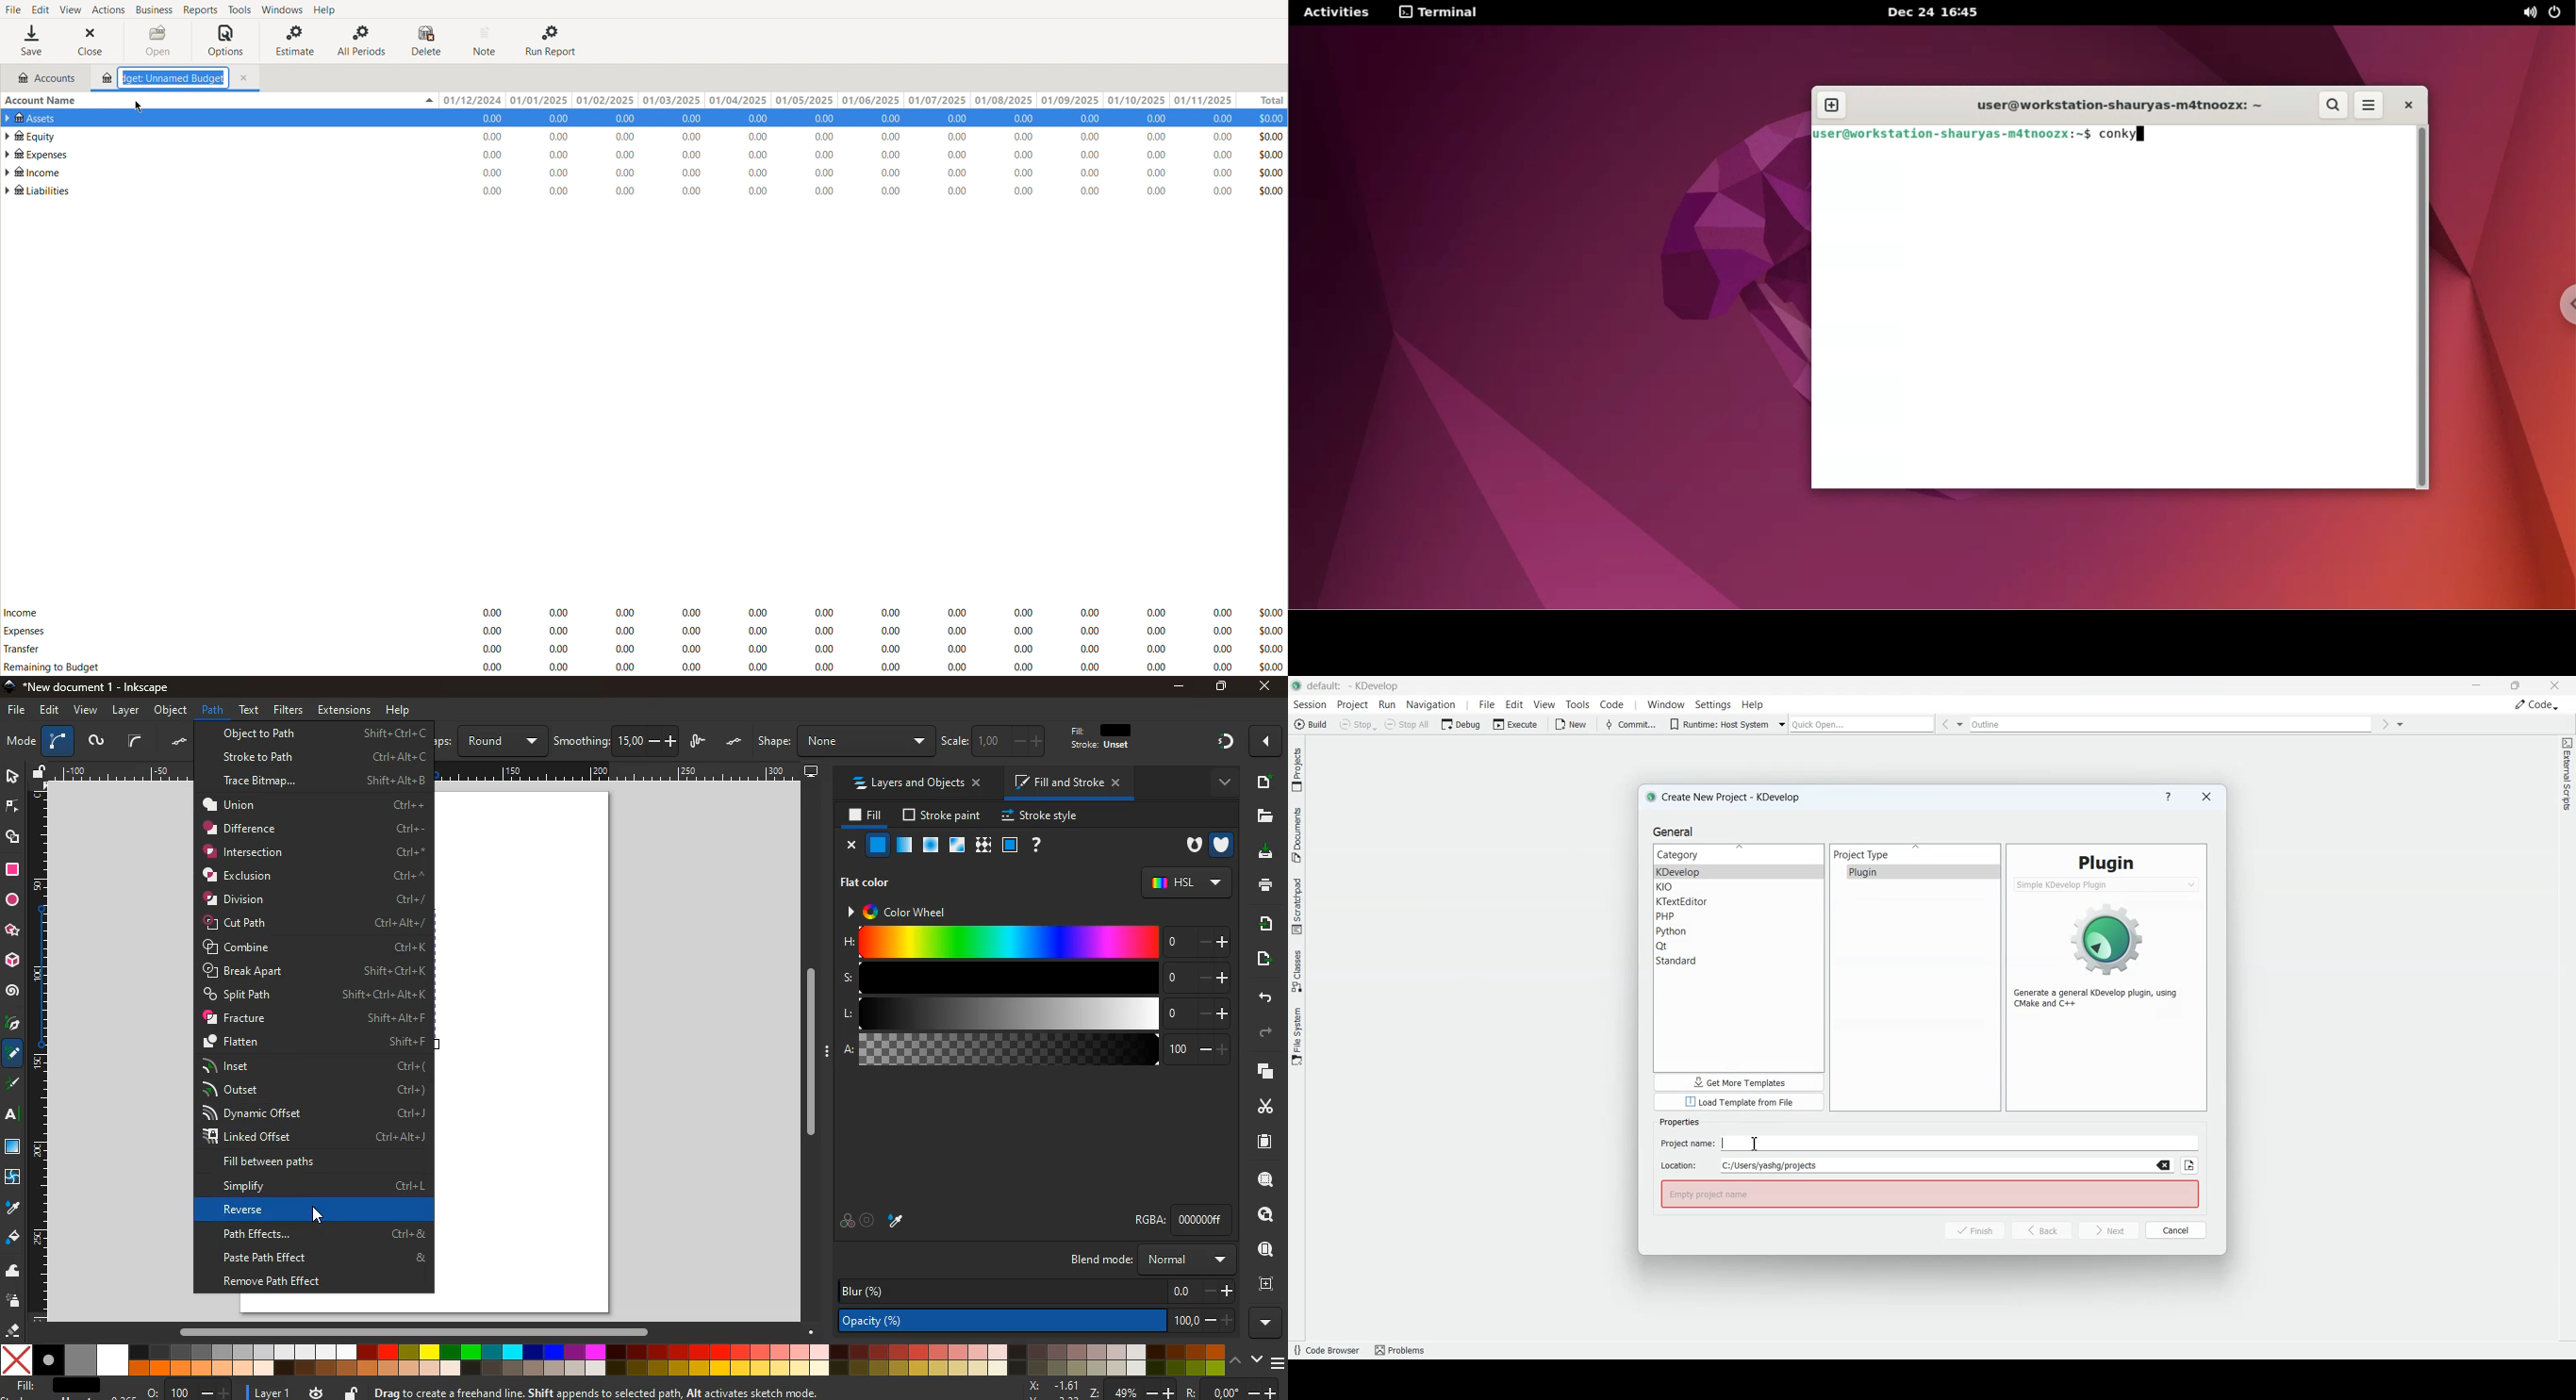 This screenshot has height=1400, width=2576. Describe the element at coordinates (867, 883) in the screenshot. I see `flat color` at that location.